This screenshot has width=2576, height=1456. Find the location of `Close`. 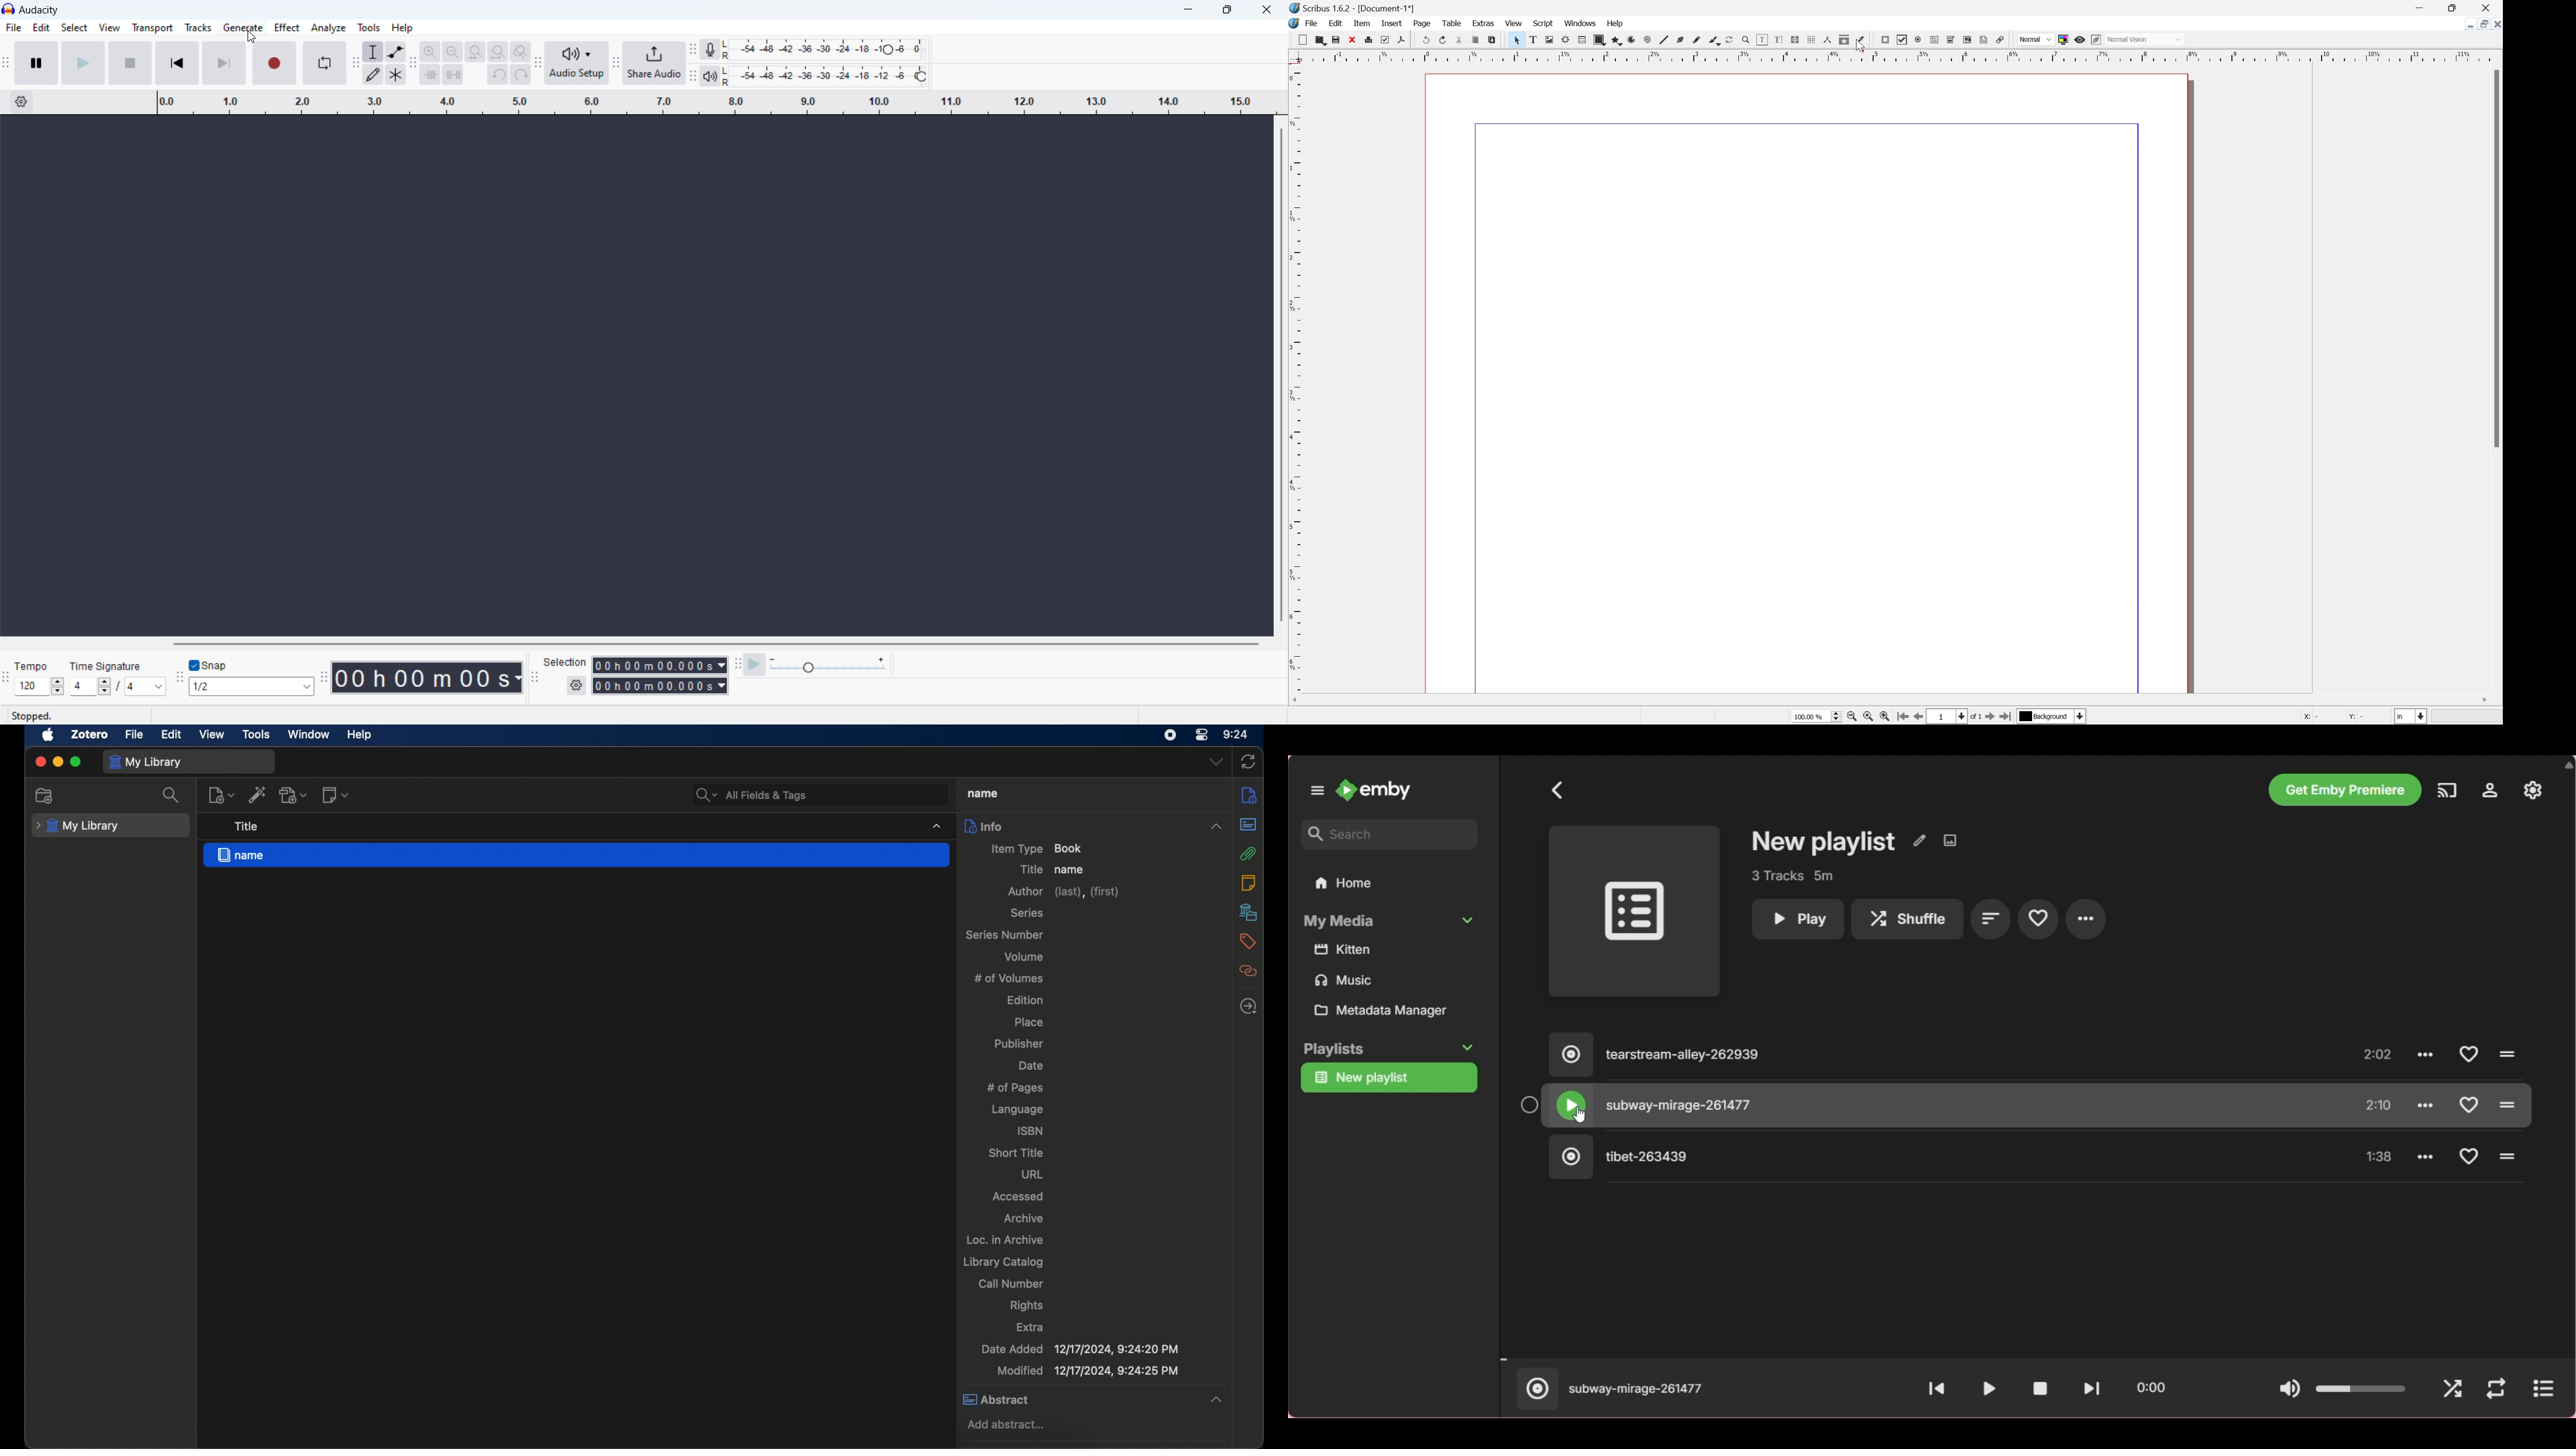

Close is located at coordinates (2488, 8).